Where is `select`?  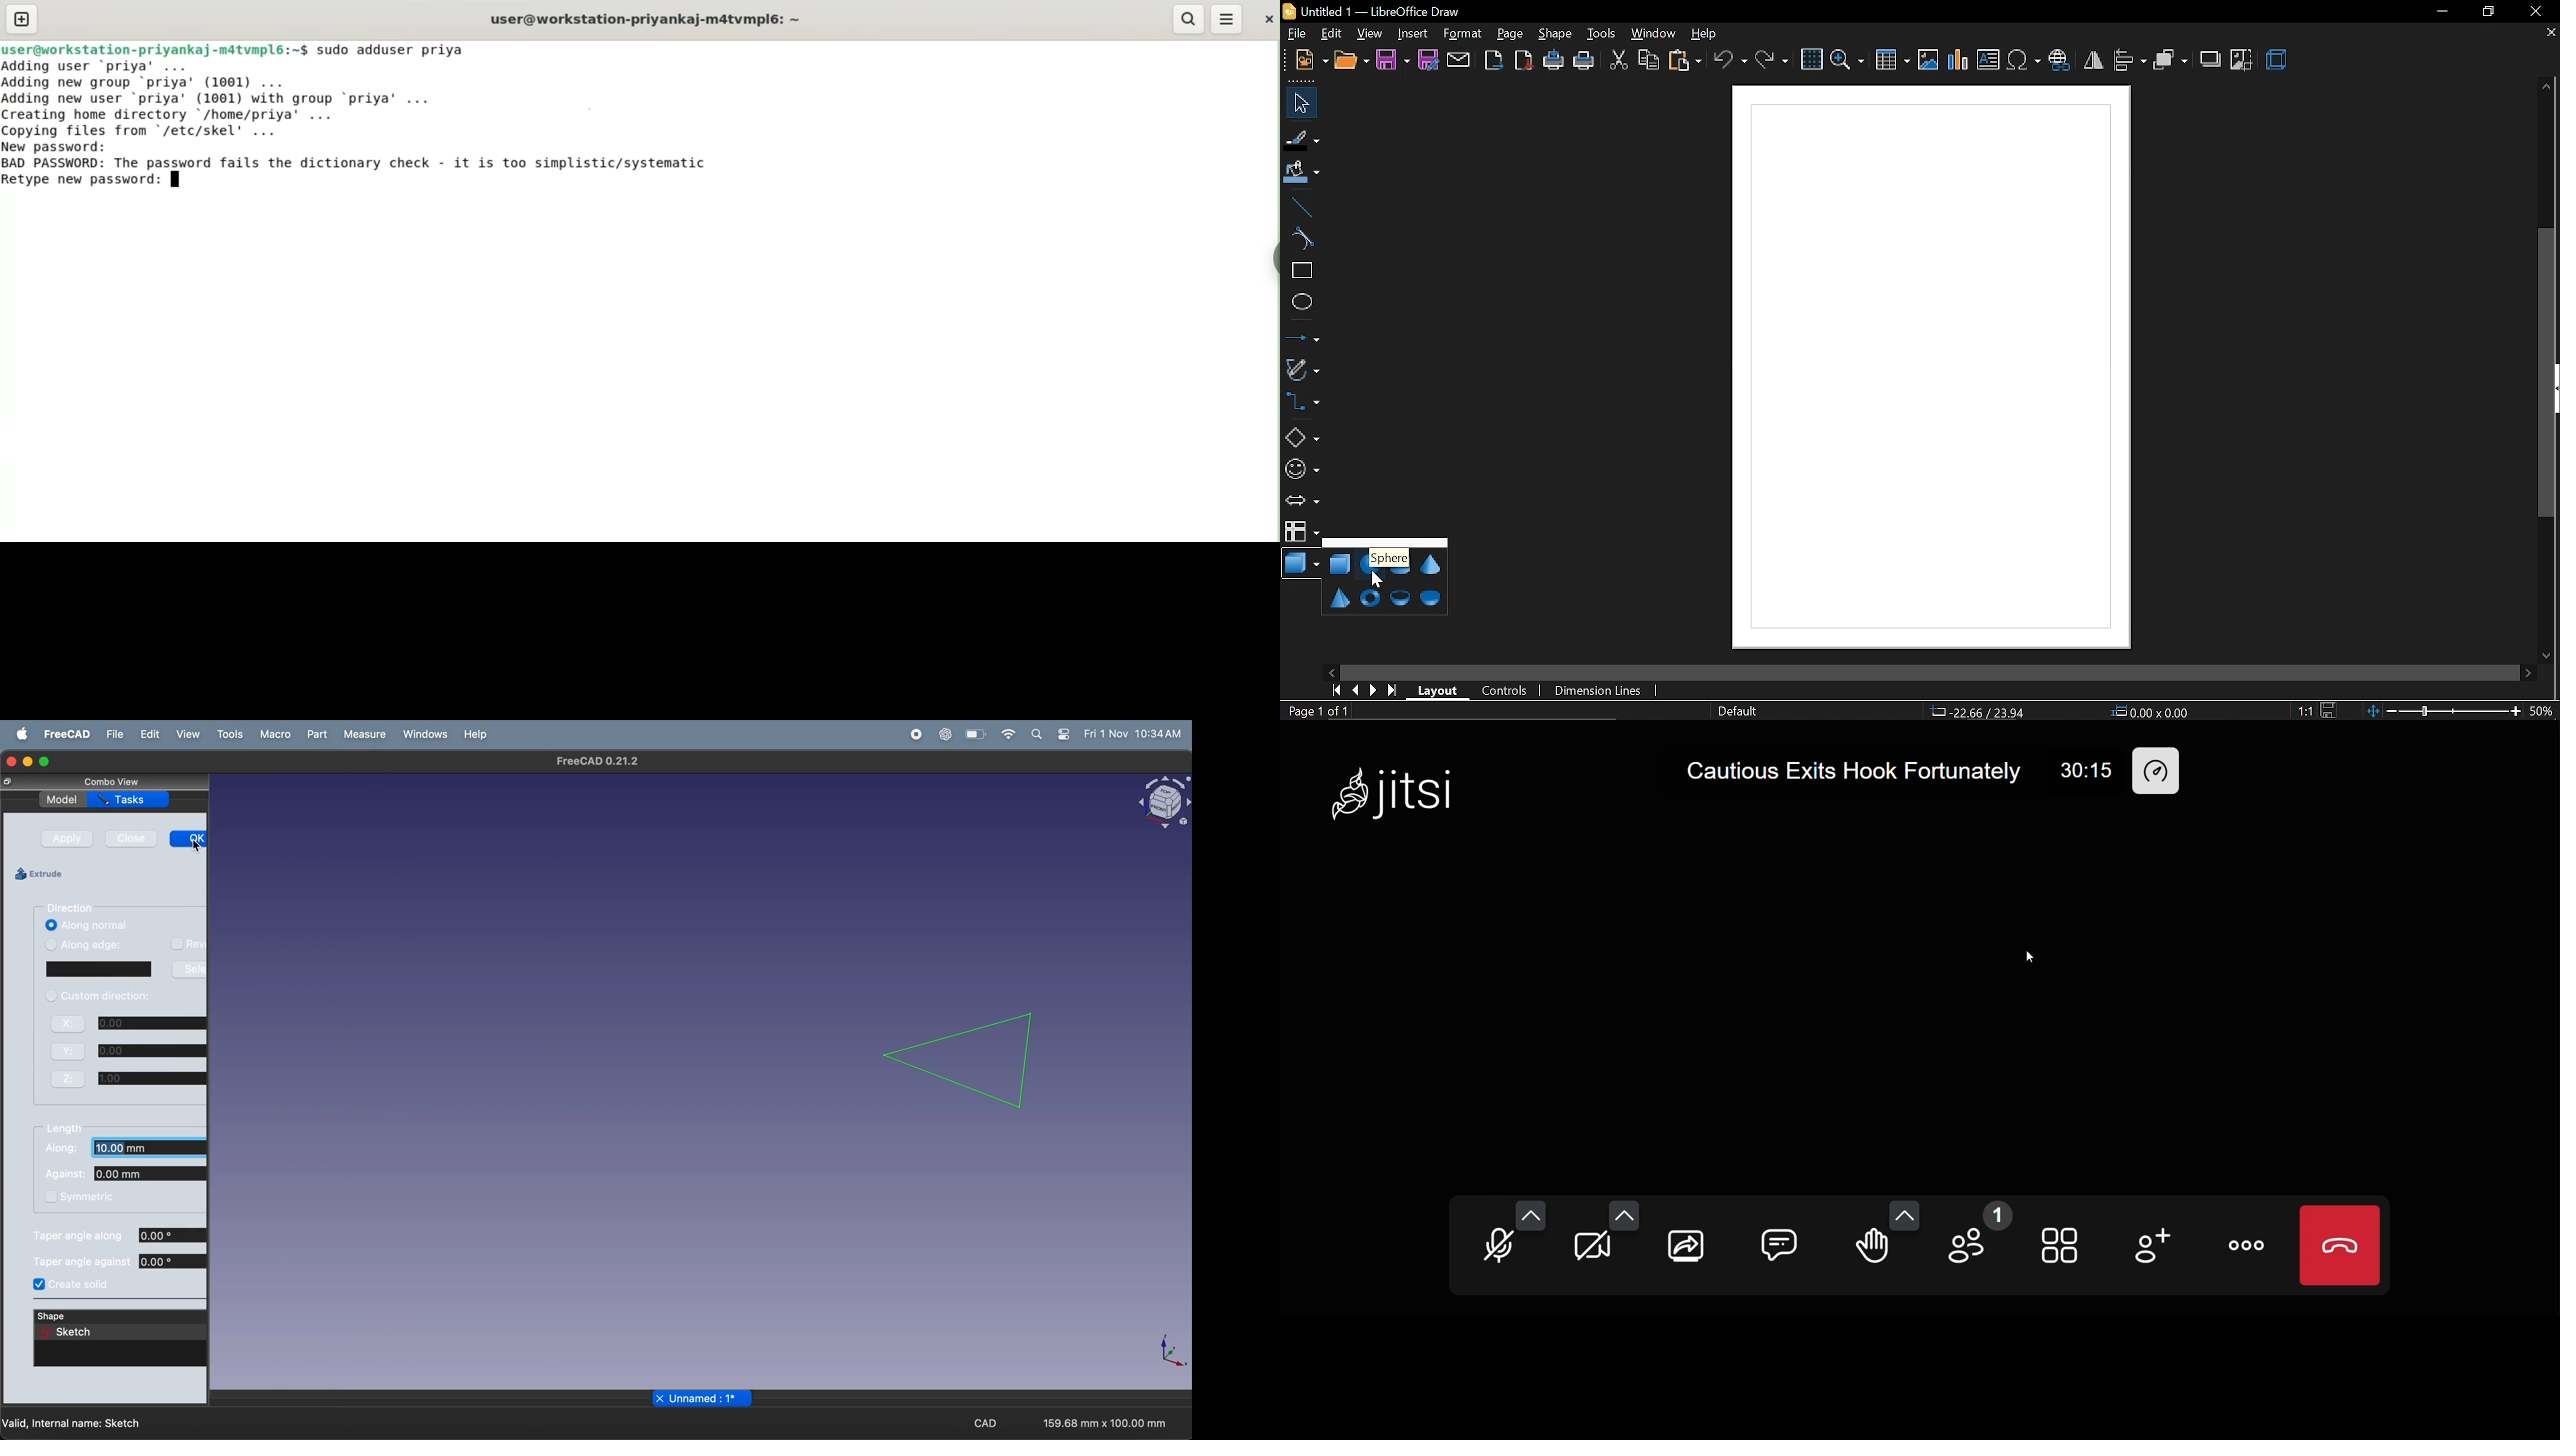
select is located at coordinates (1298, 102).